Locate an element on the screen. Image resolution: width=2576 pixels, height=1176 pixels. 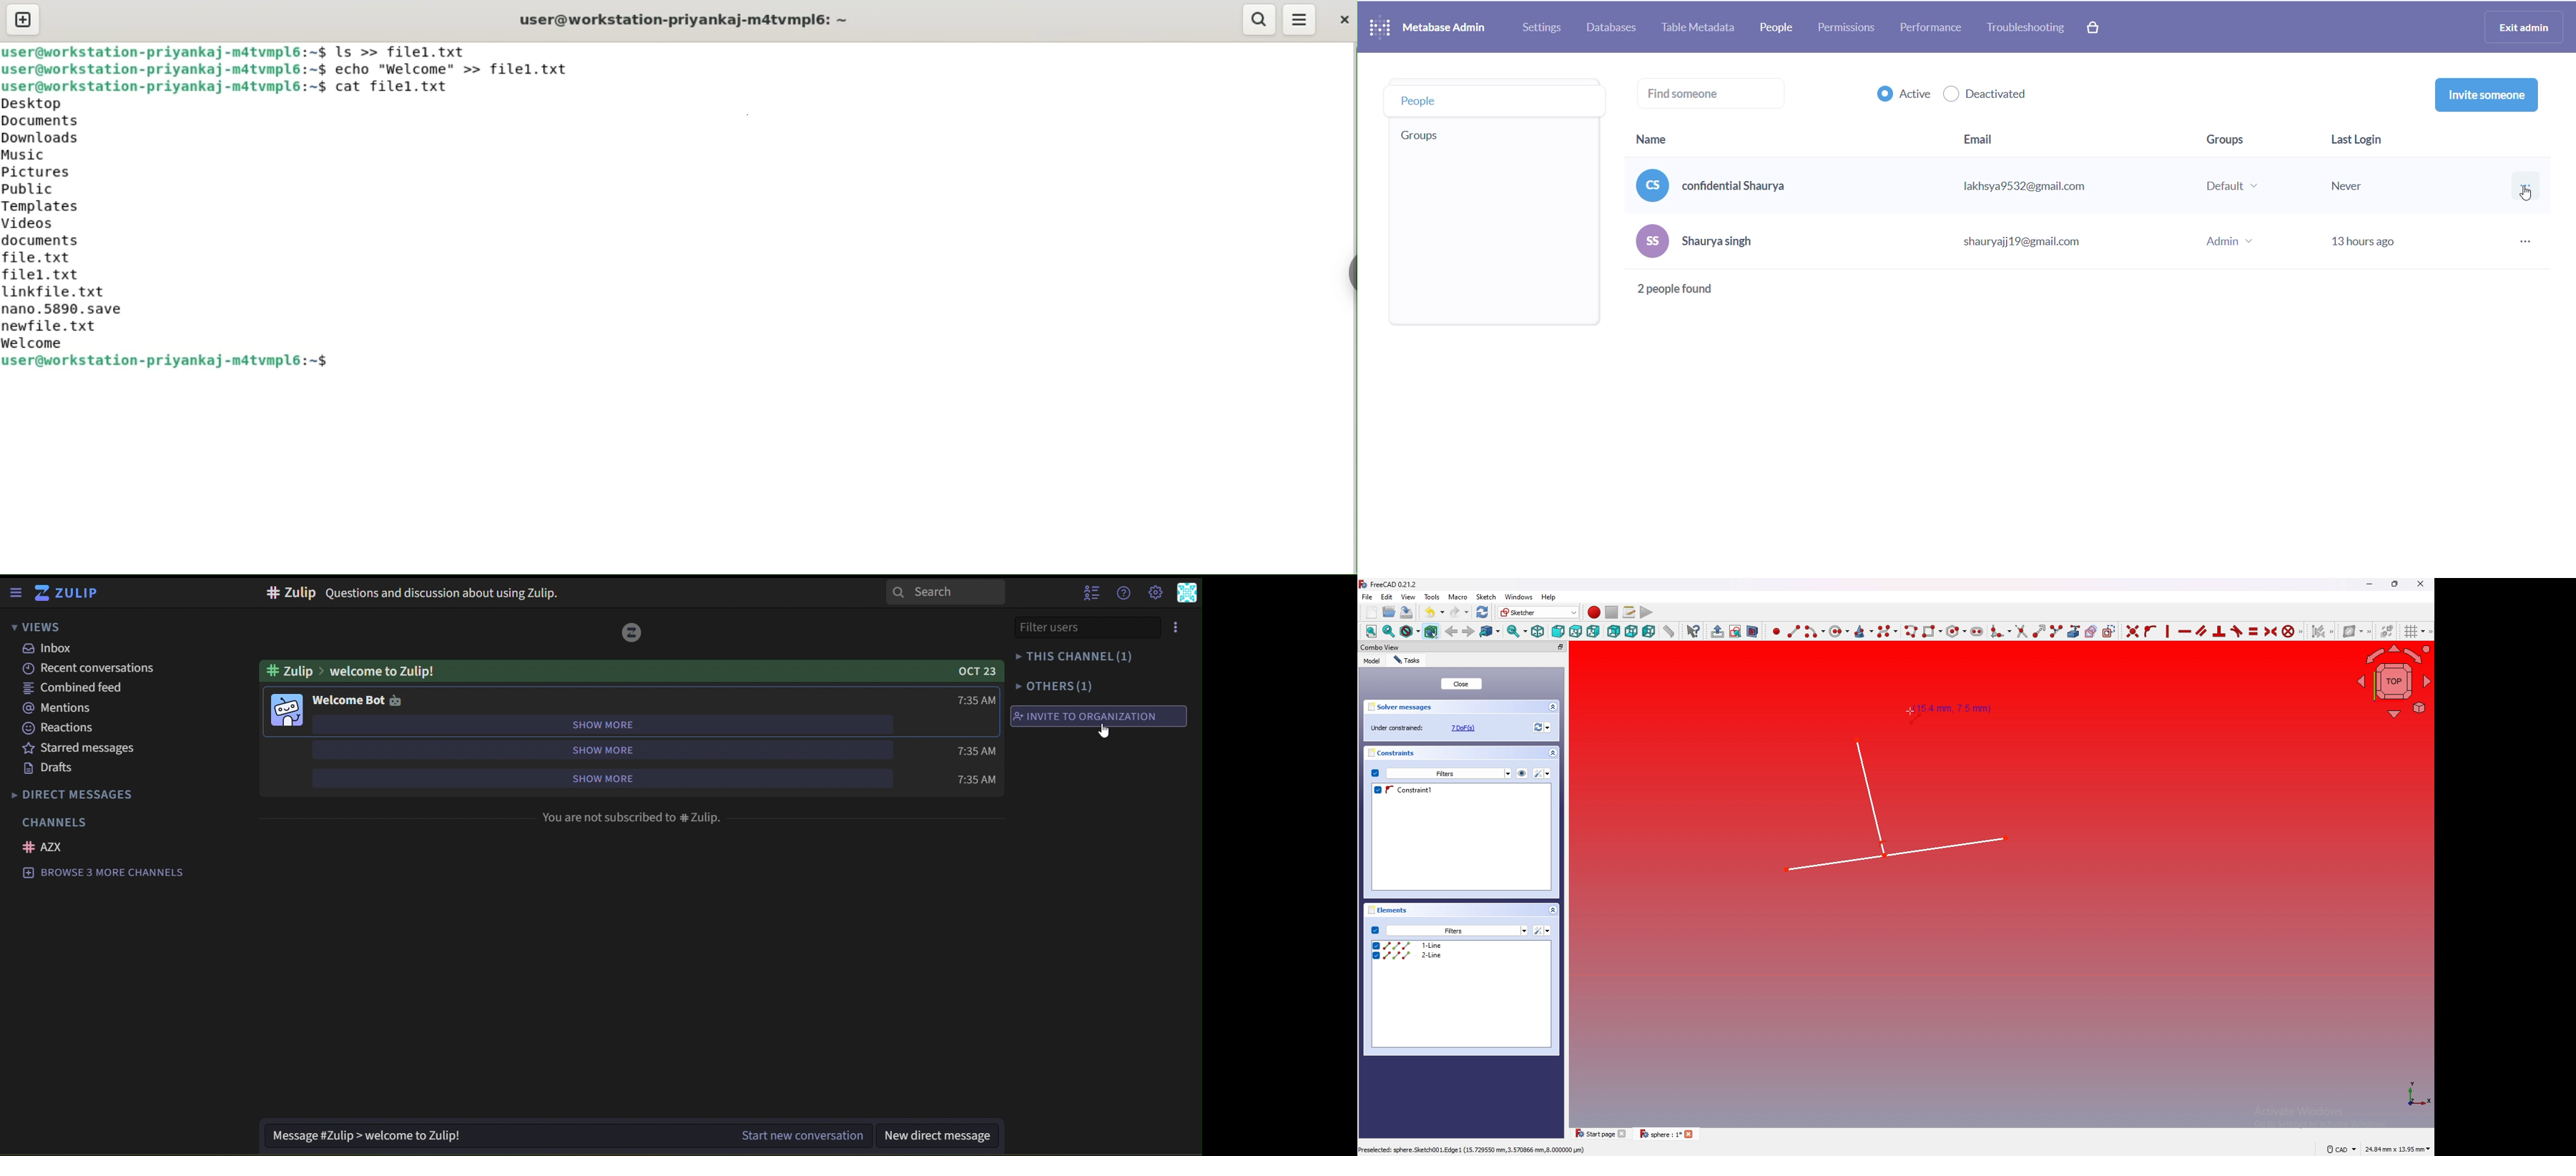
show more is located at coordinates (599, 749).